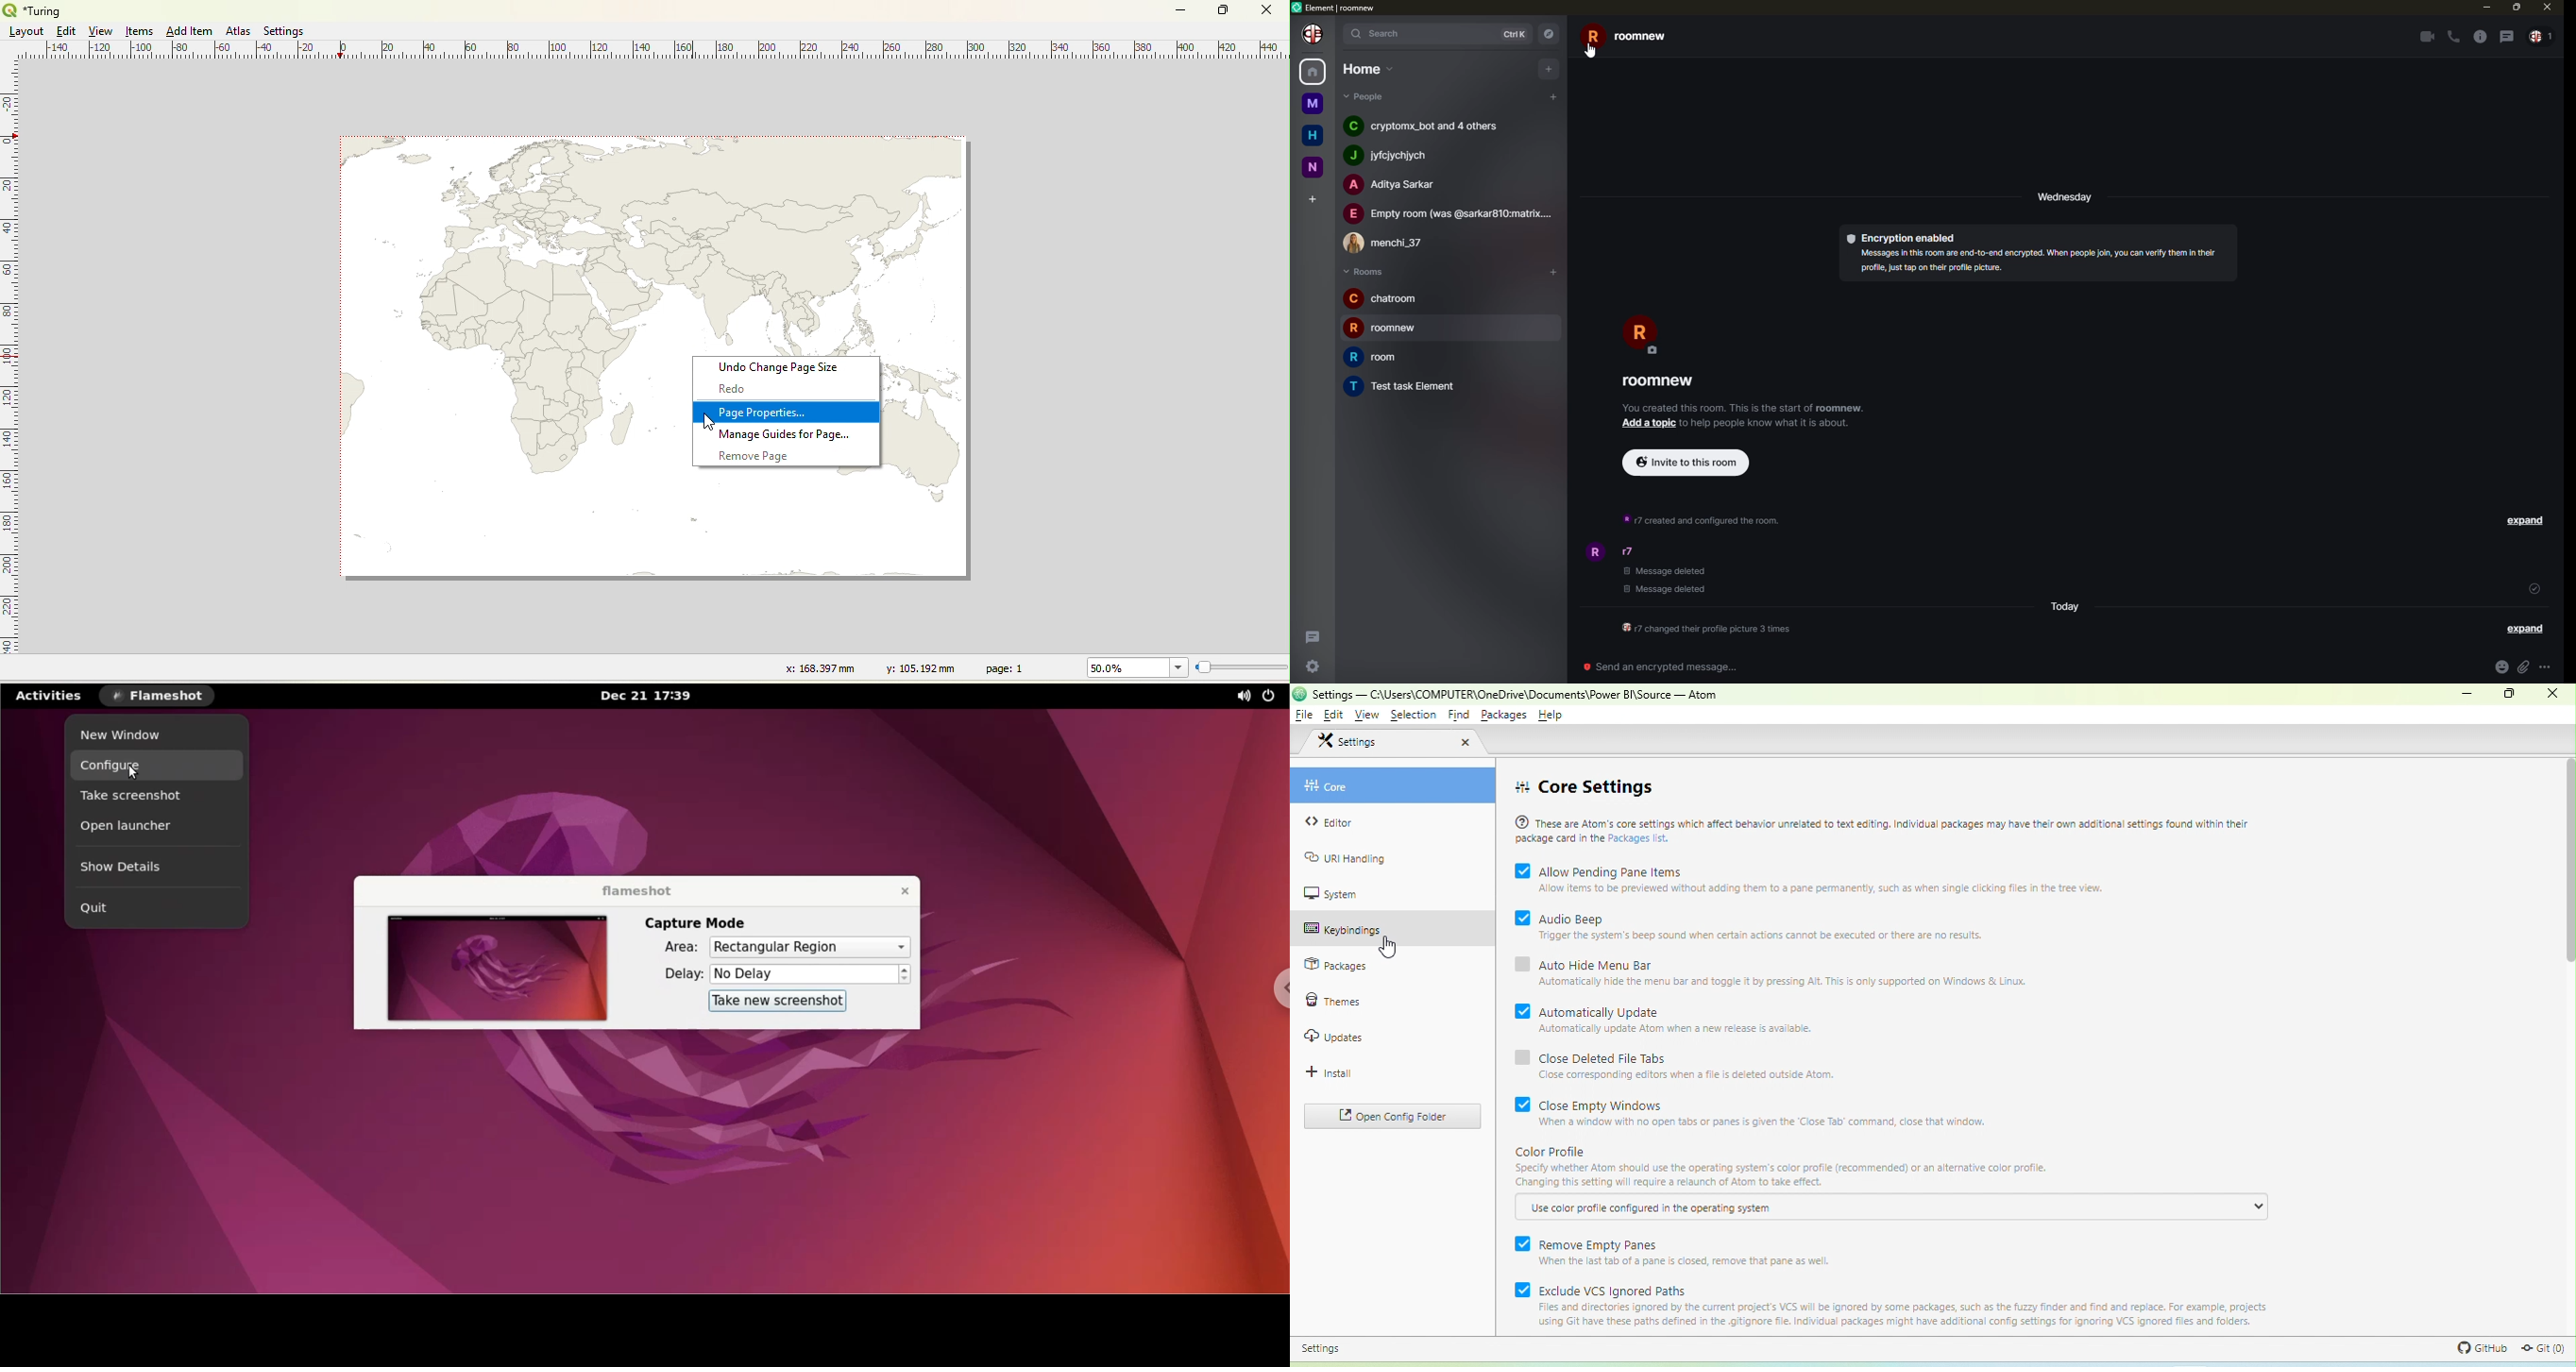 The width and height of the screenshot is (2576, 1372). What do you see at coordinates (1394, 186) in the screenshot?
I see `people` at bounding box center [1394, 186].